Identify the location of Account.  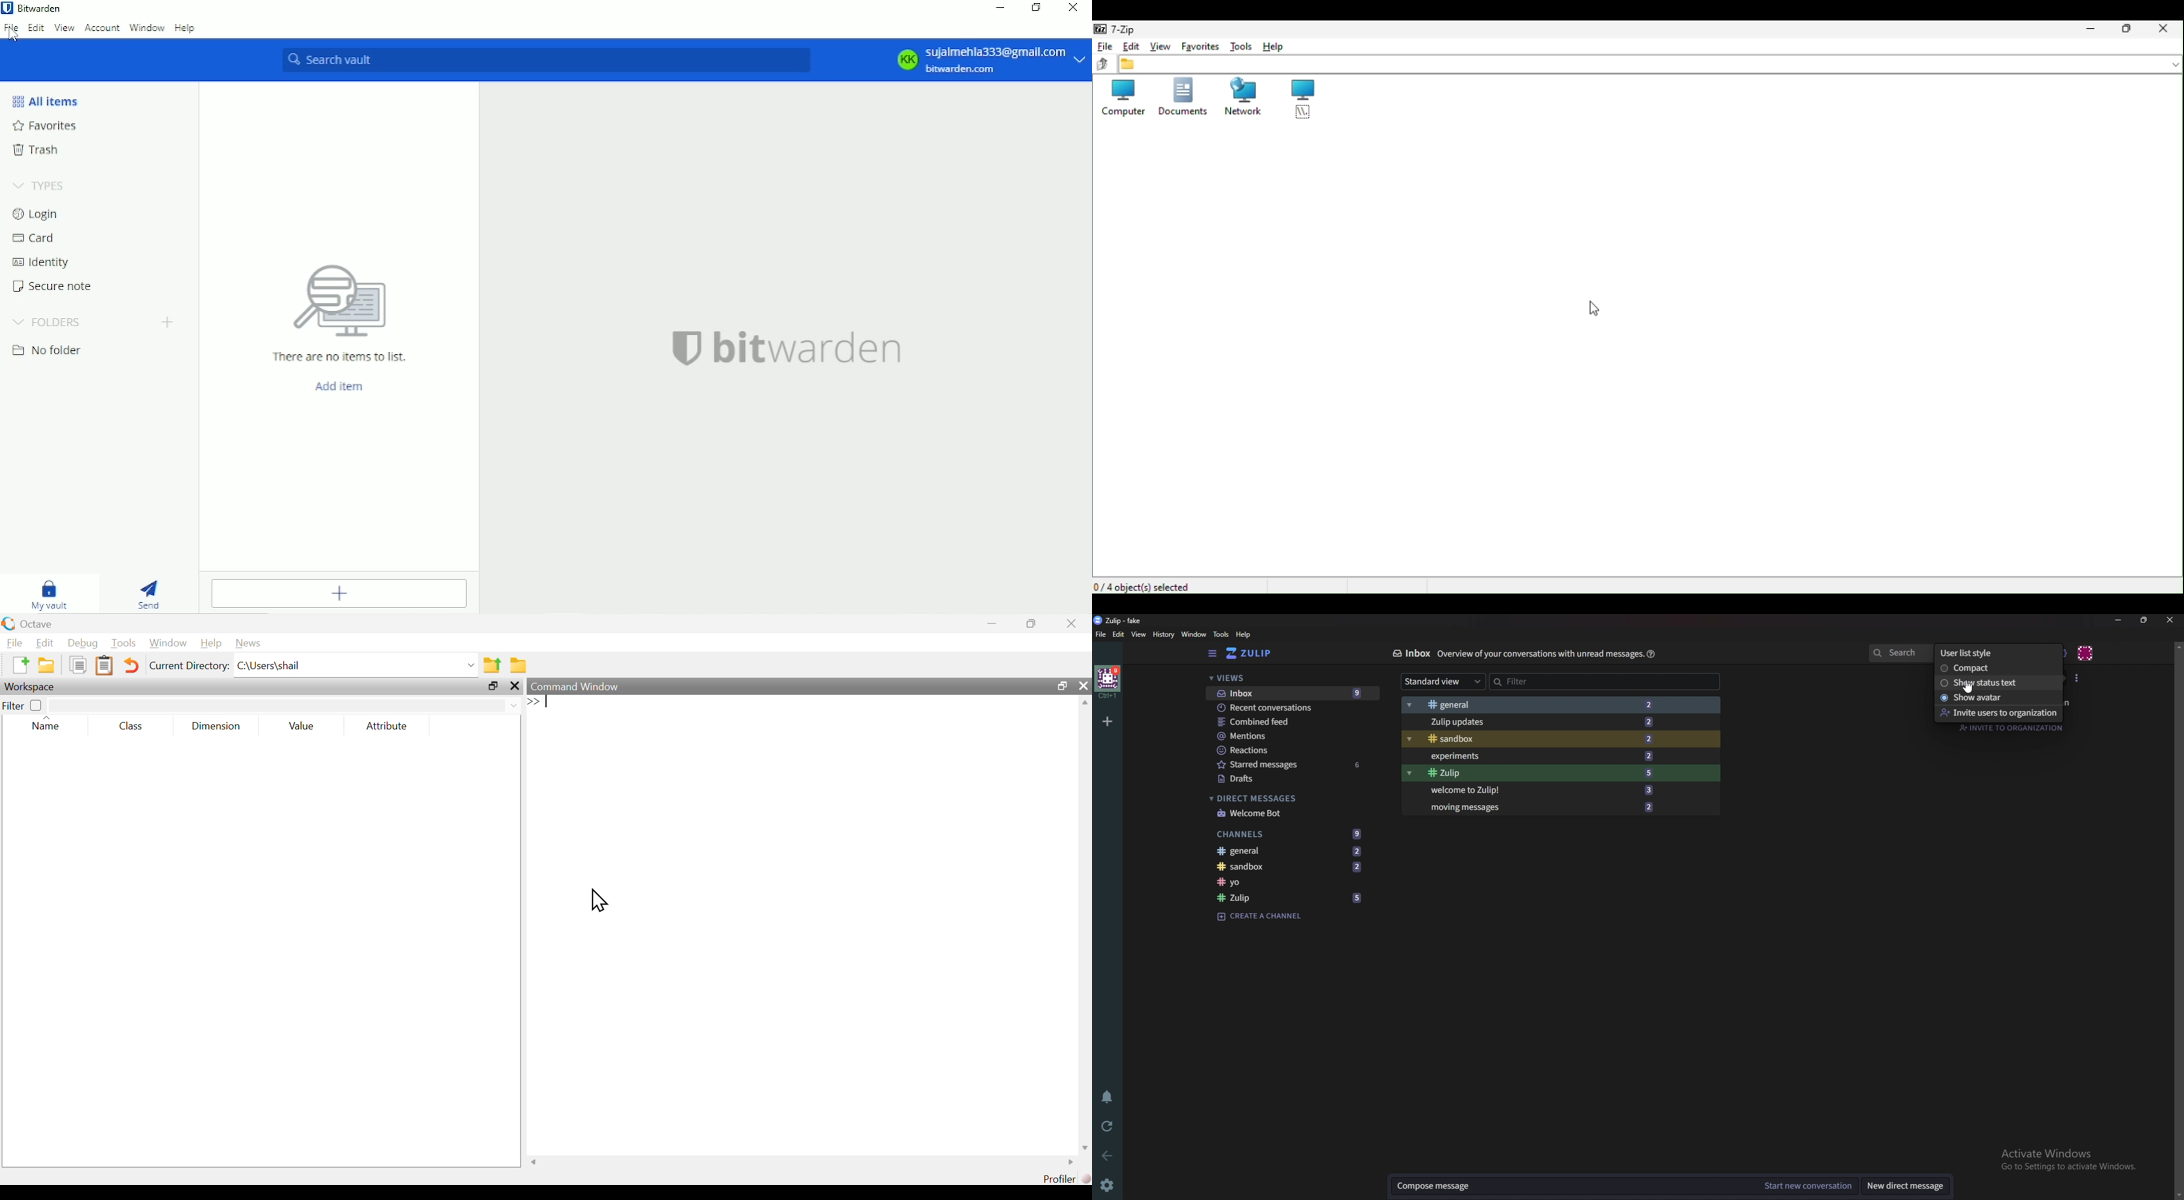
(102, 29).